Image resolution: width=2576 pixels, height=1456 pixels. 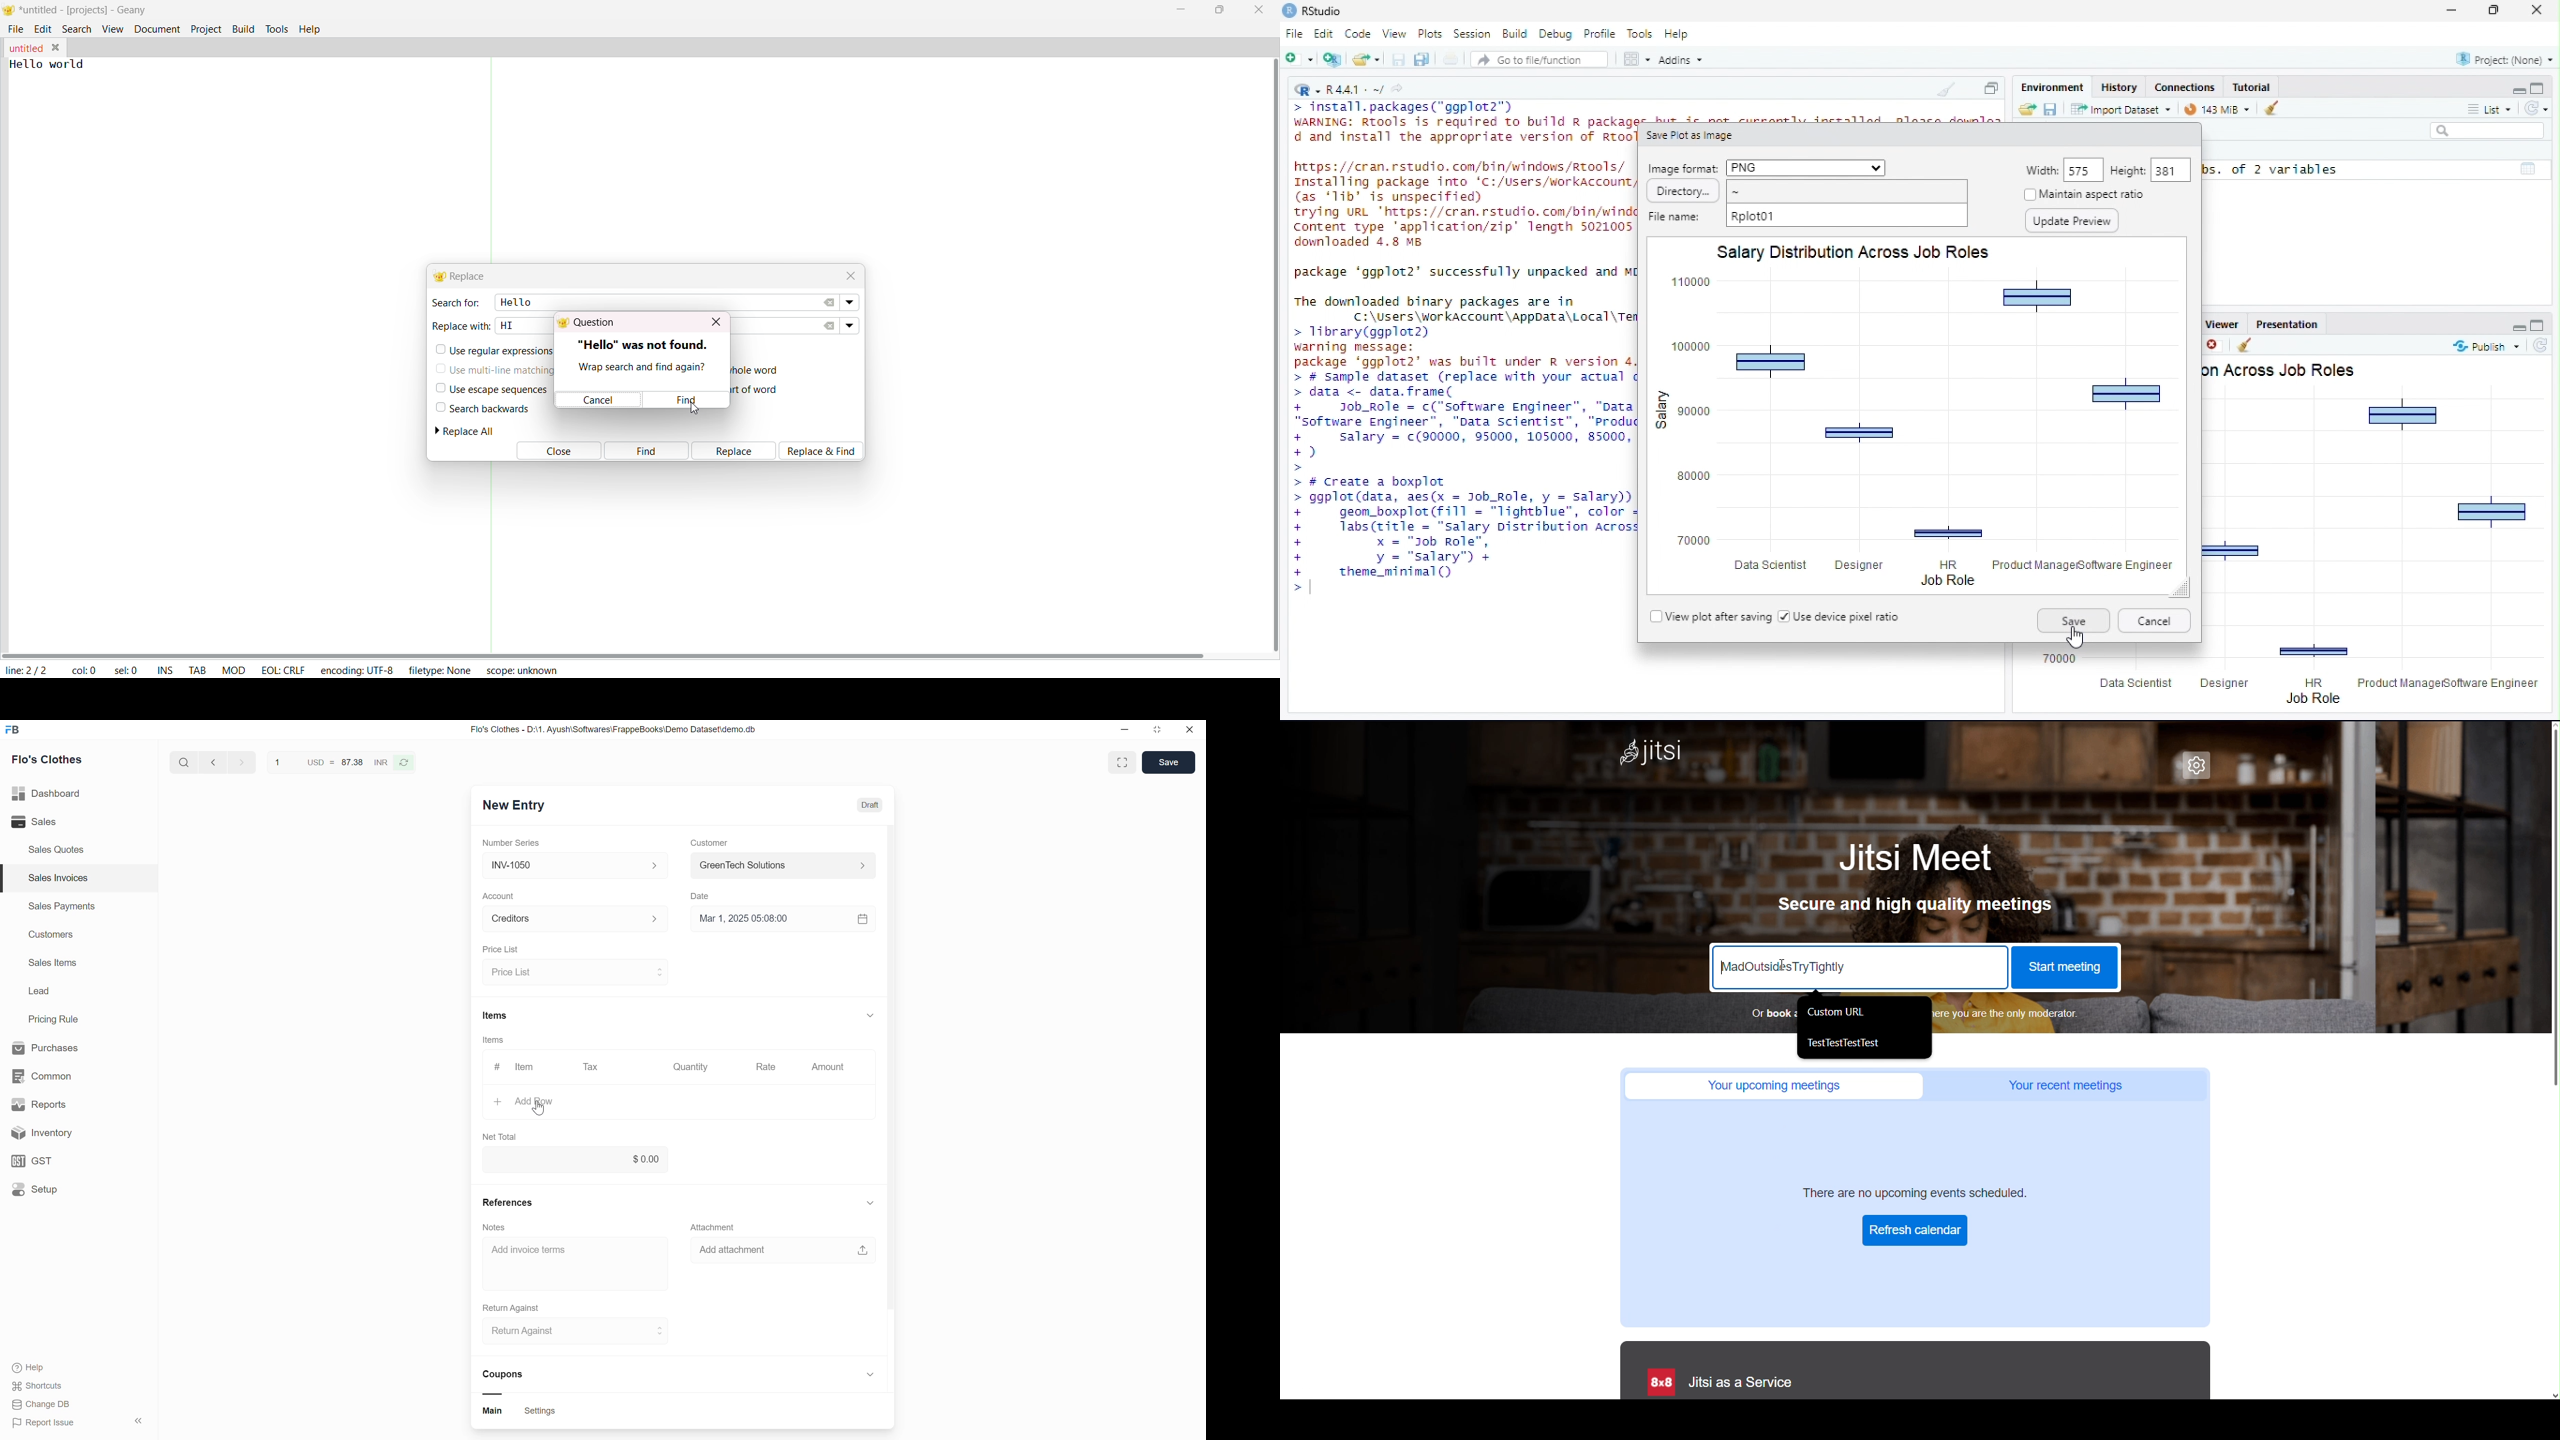 I want to click on go back , so click(x=212, y=764).